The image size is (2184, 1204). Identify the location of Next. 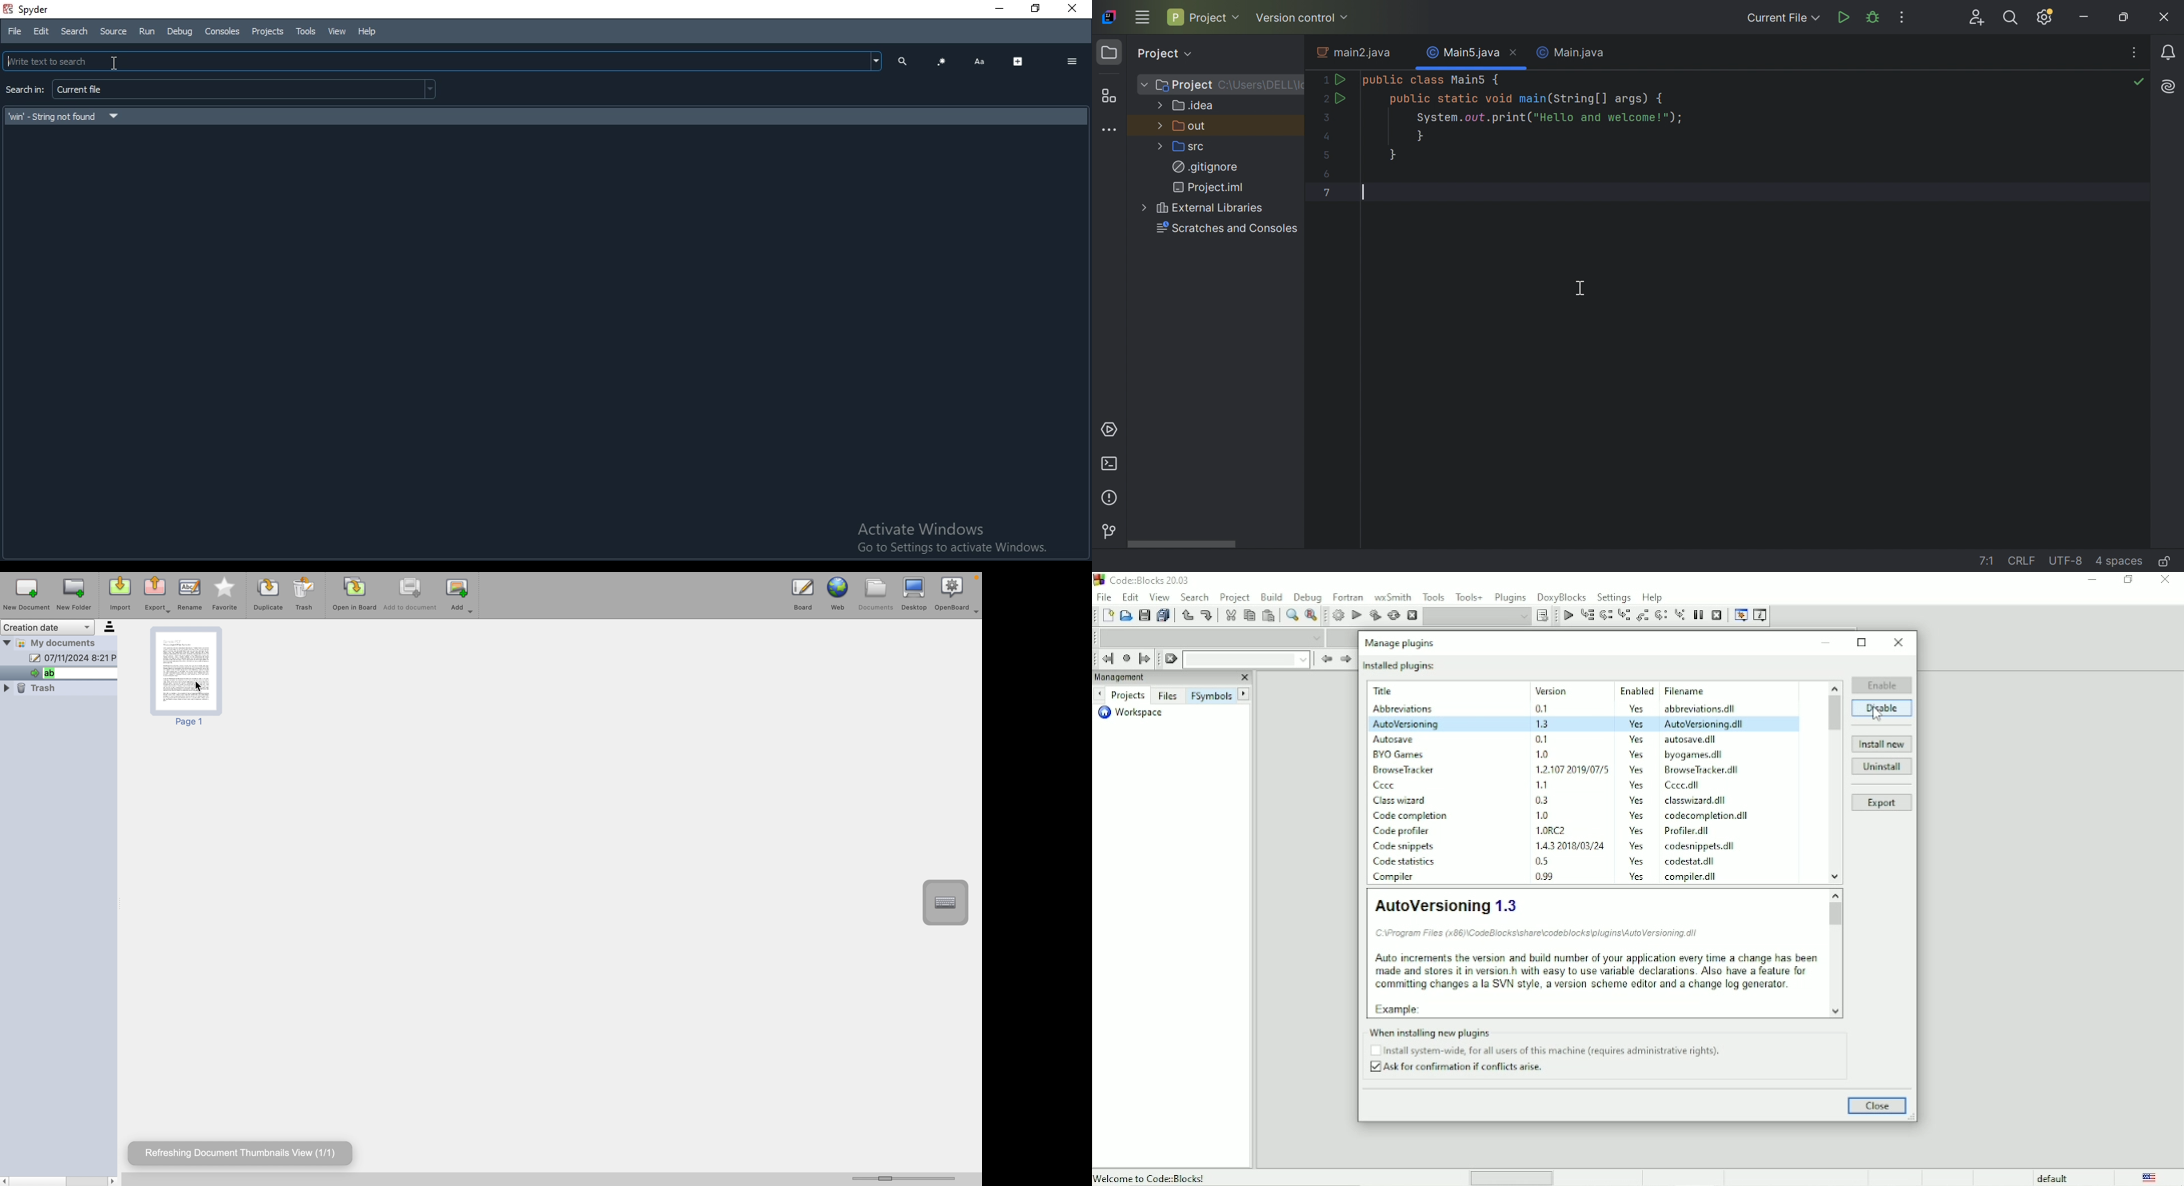
(1245, 694).